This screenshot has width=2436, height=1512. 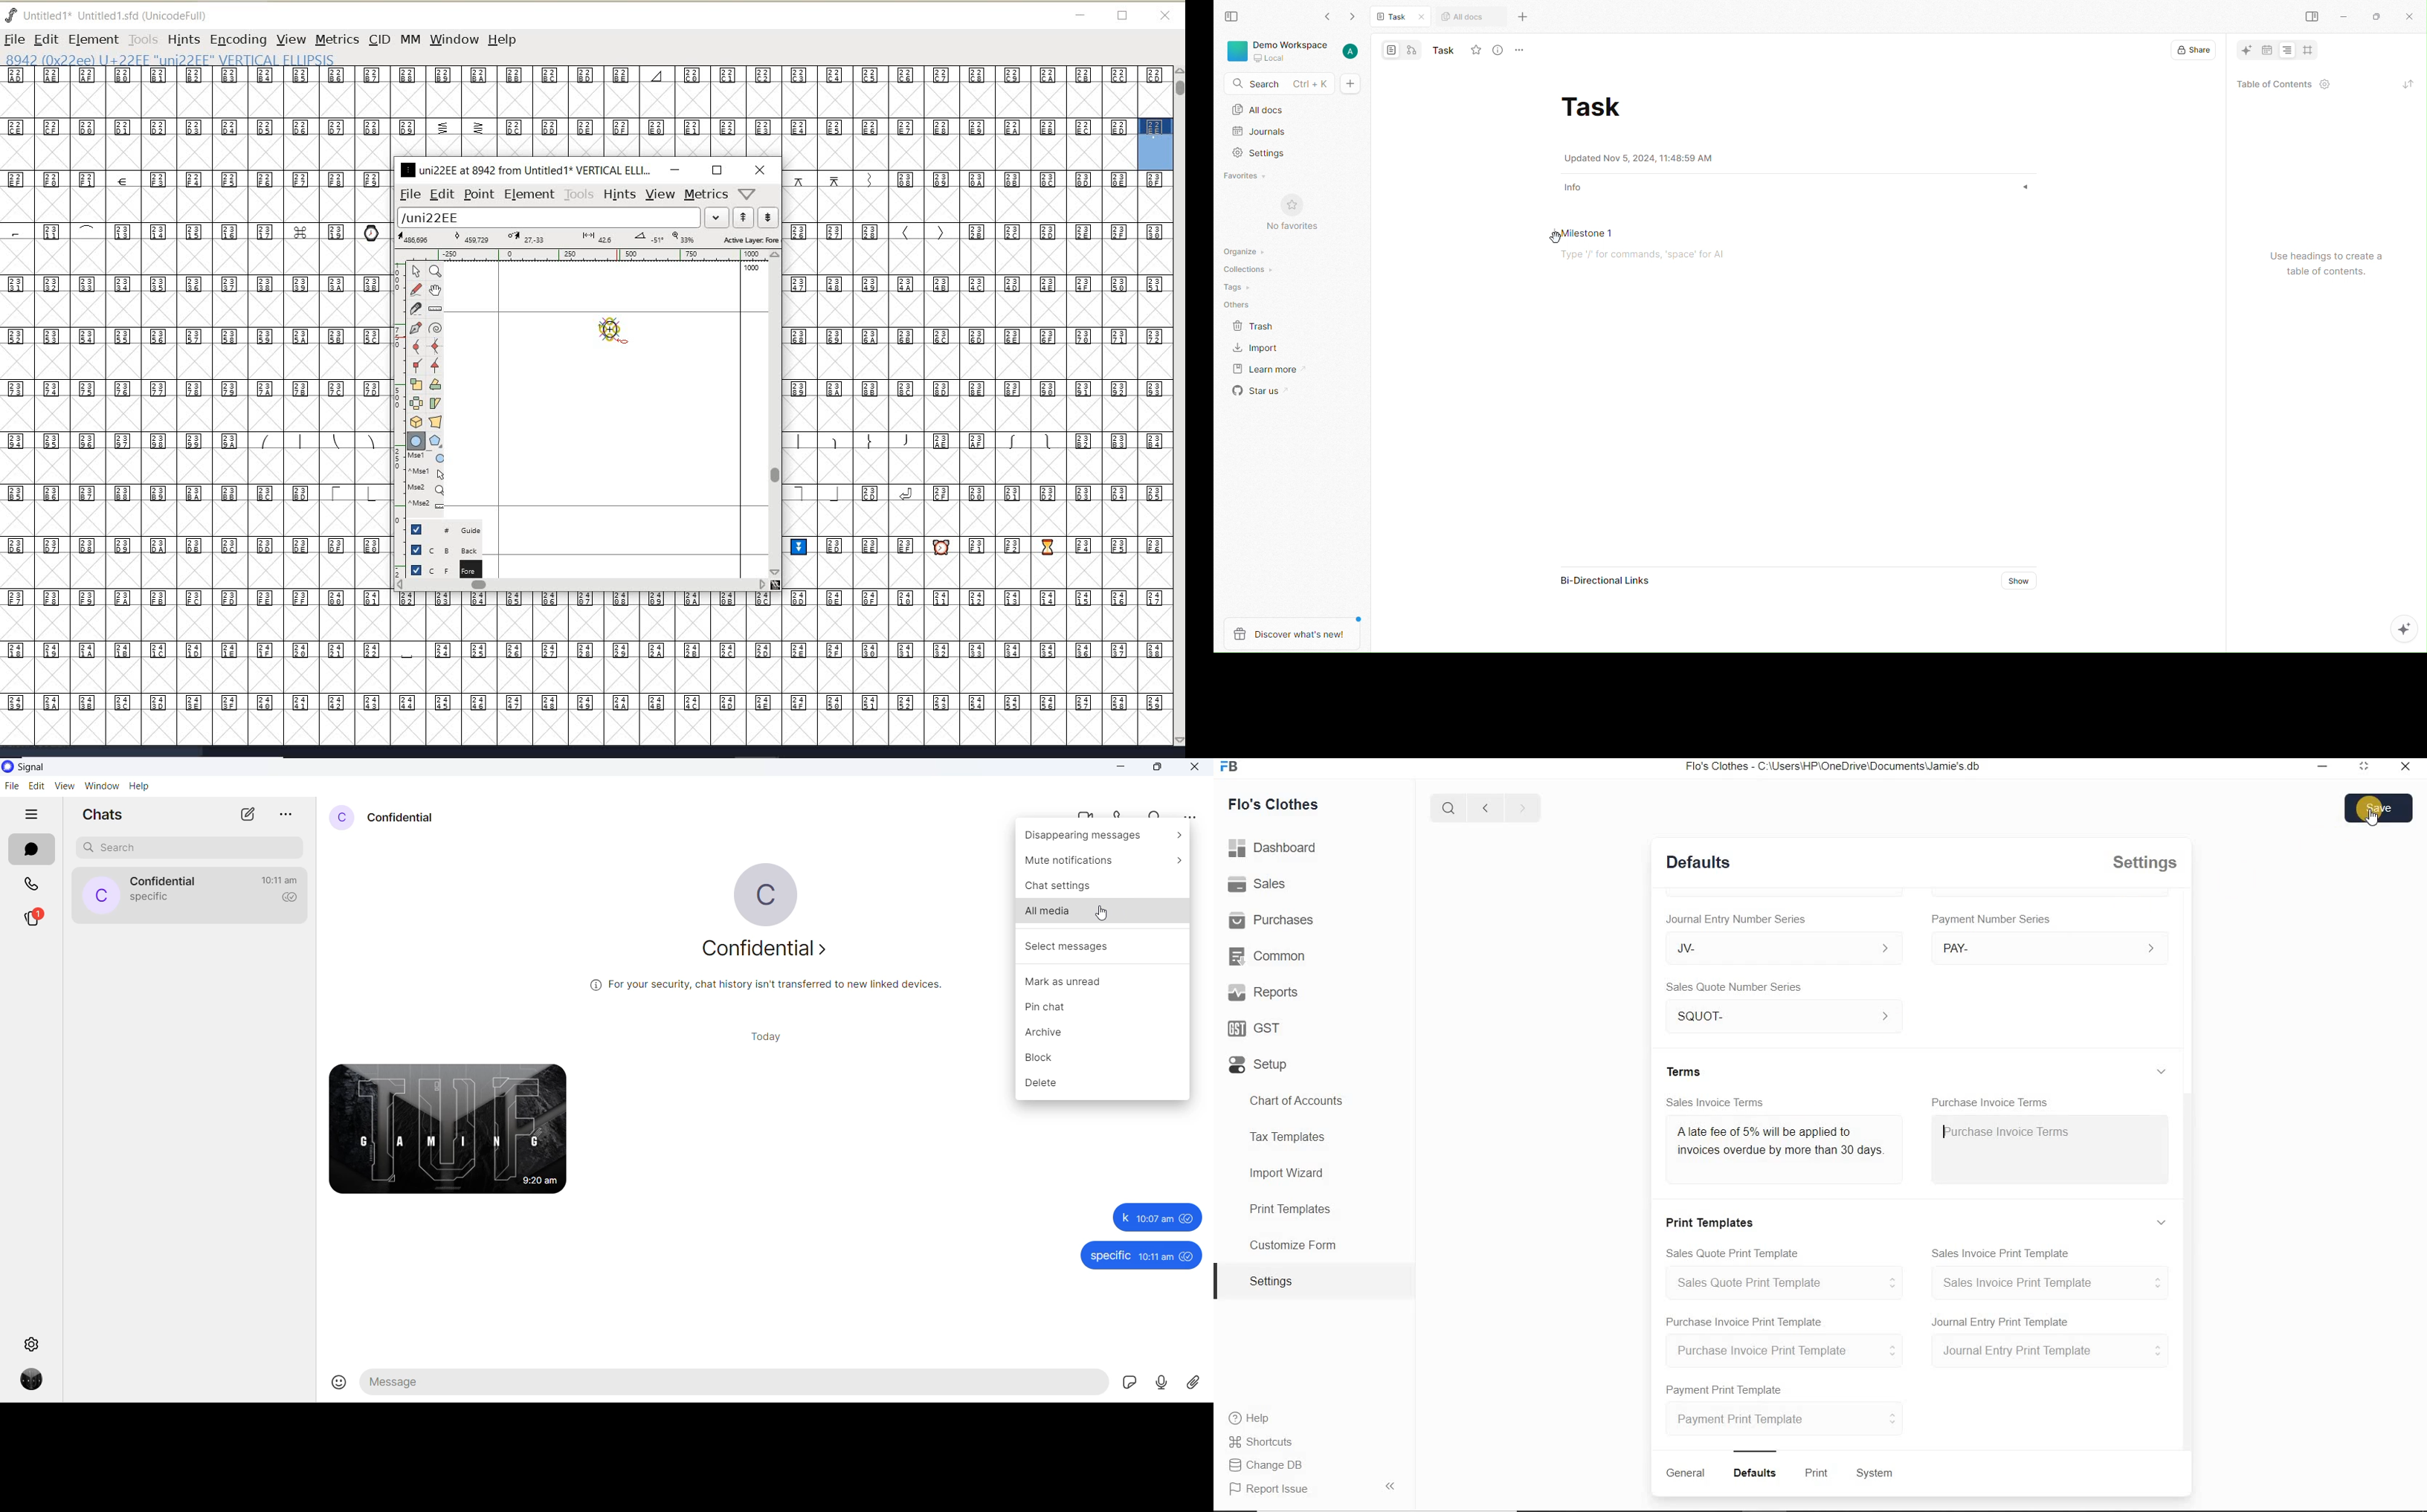 What do you see at coordinates (614, 332) in the screenshot?
I see `a vertical ellipsis creation` at bounding box center [614, 332].